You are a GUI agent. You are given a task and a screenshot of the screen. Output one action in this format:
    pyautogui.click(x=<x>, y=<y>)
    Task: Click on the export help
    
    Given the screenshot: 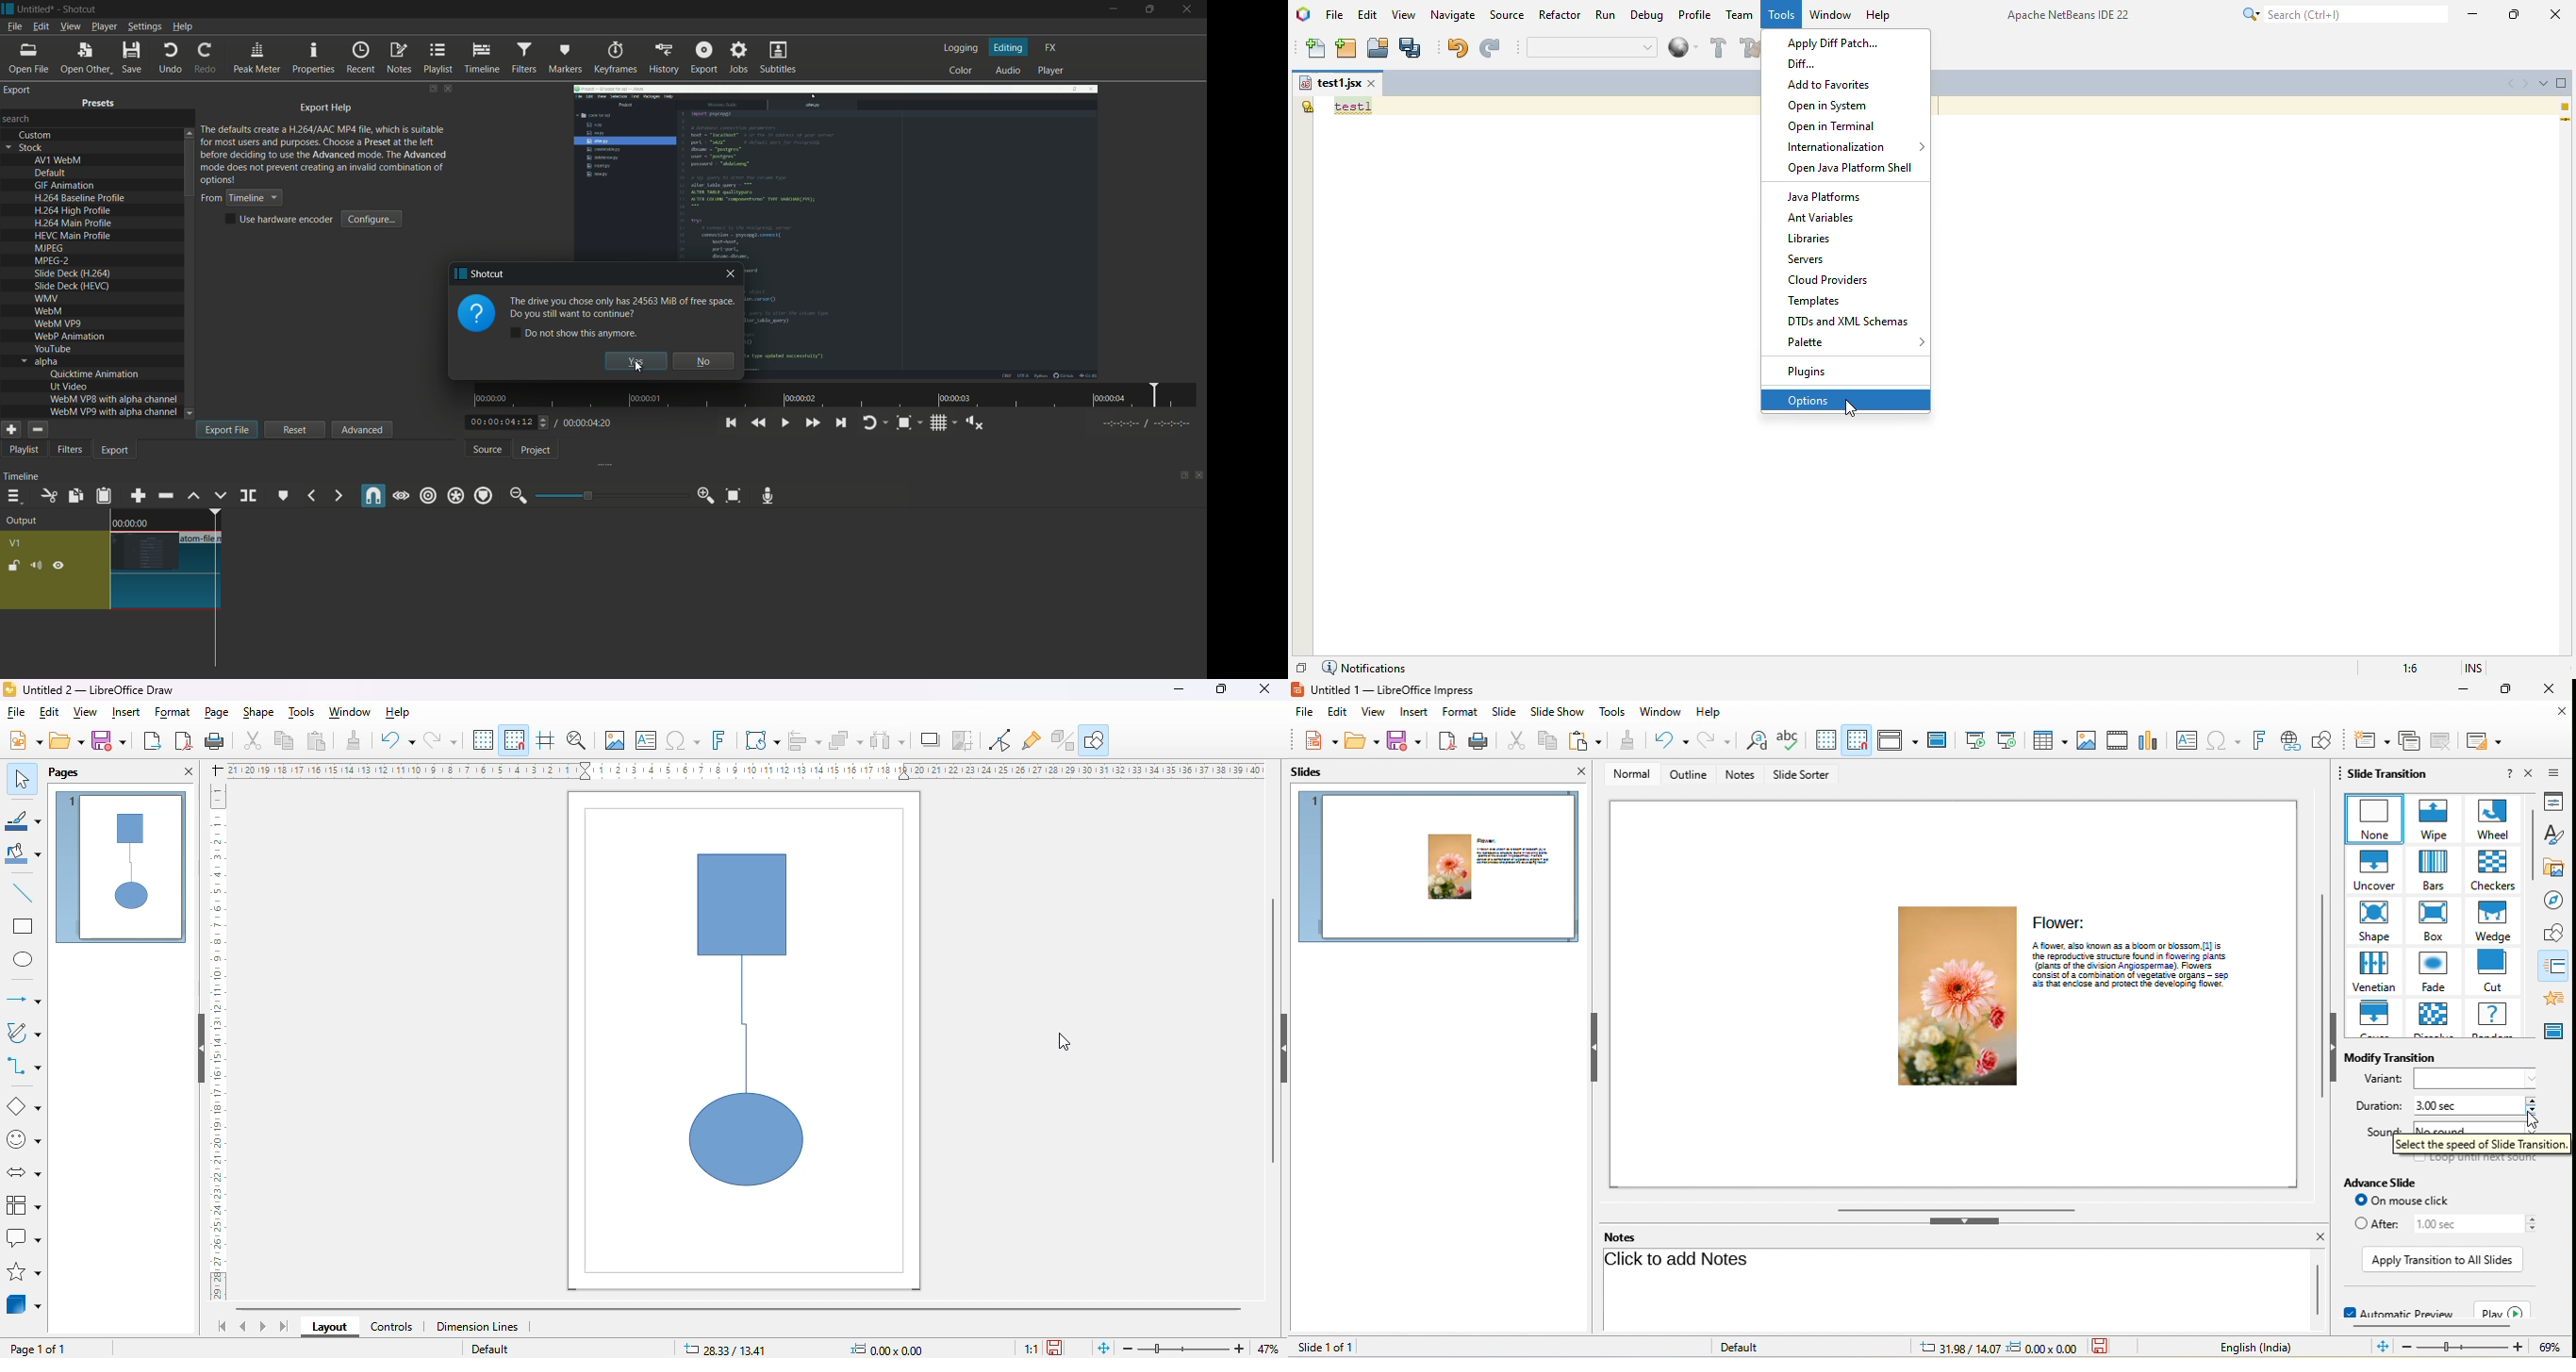 What is the action you would take?
    pyautogui.click(x=326, y=109)
    